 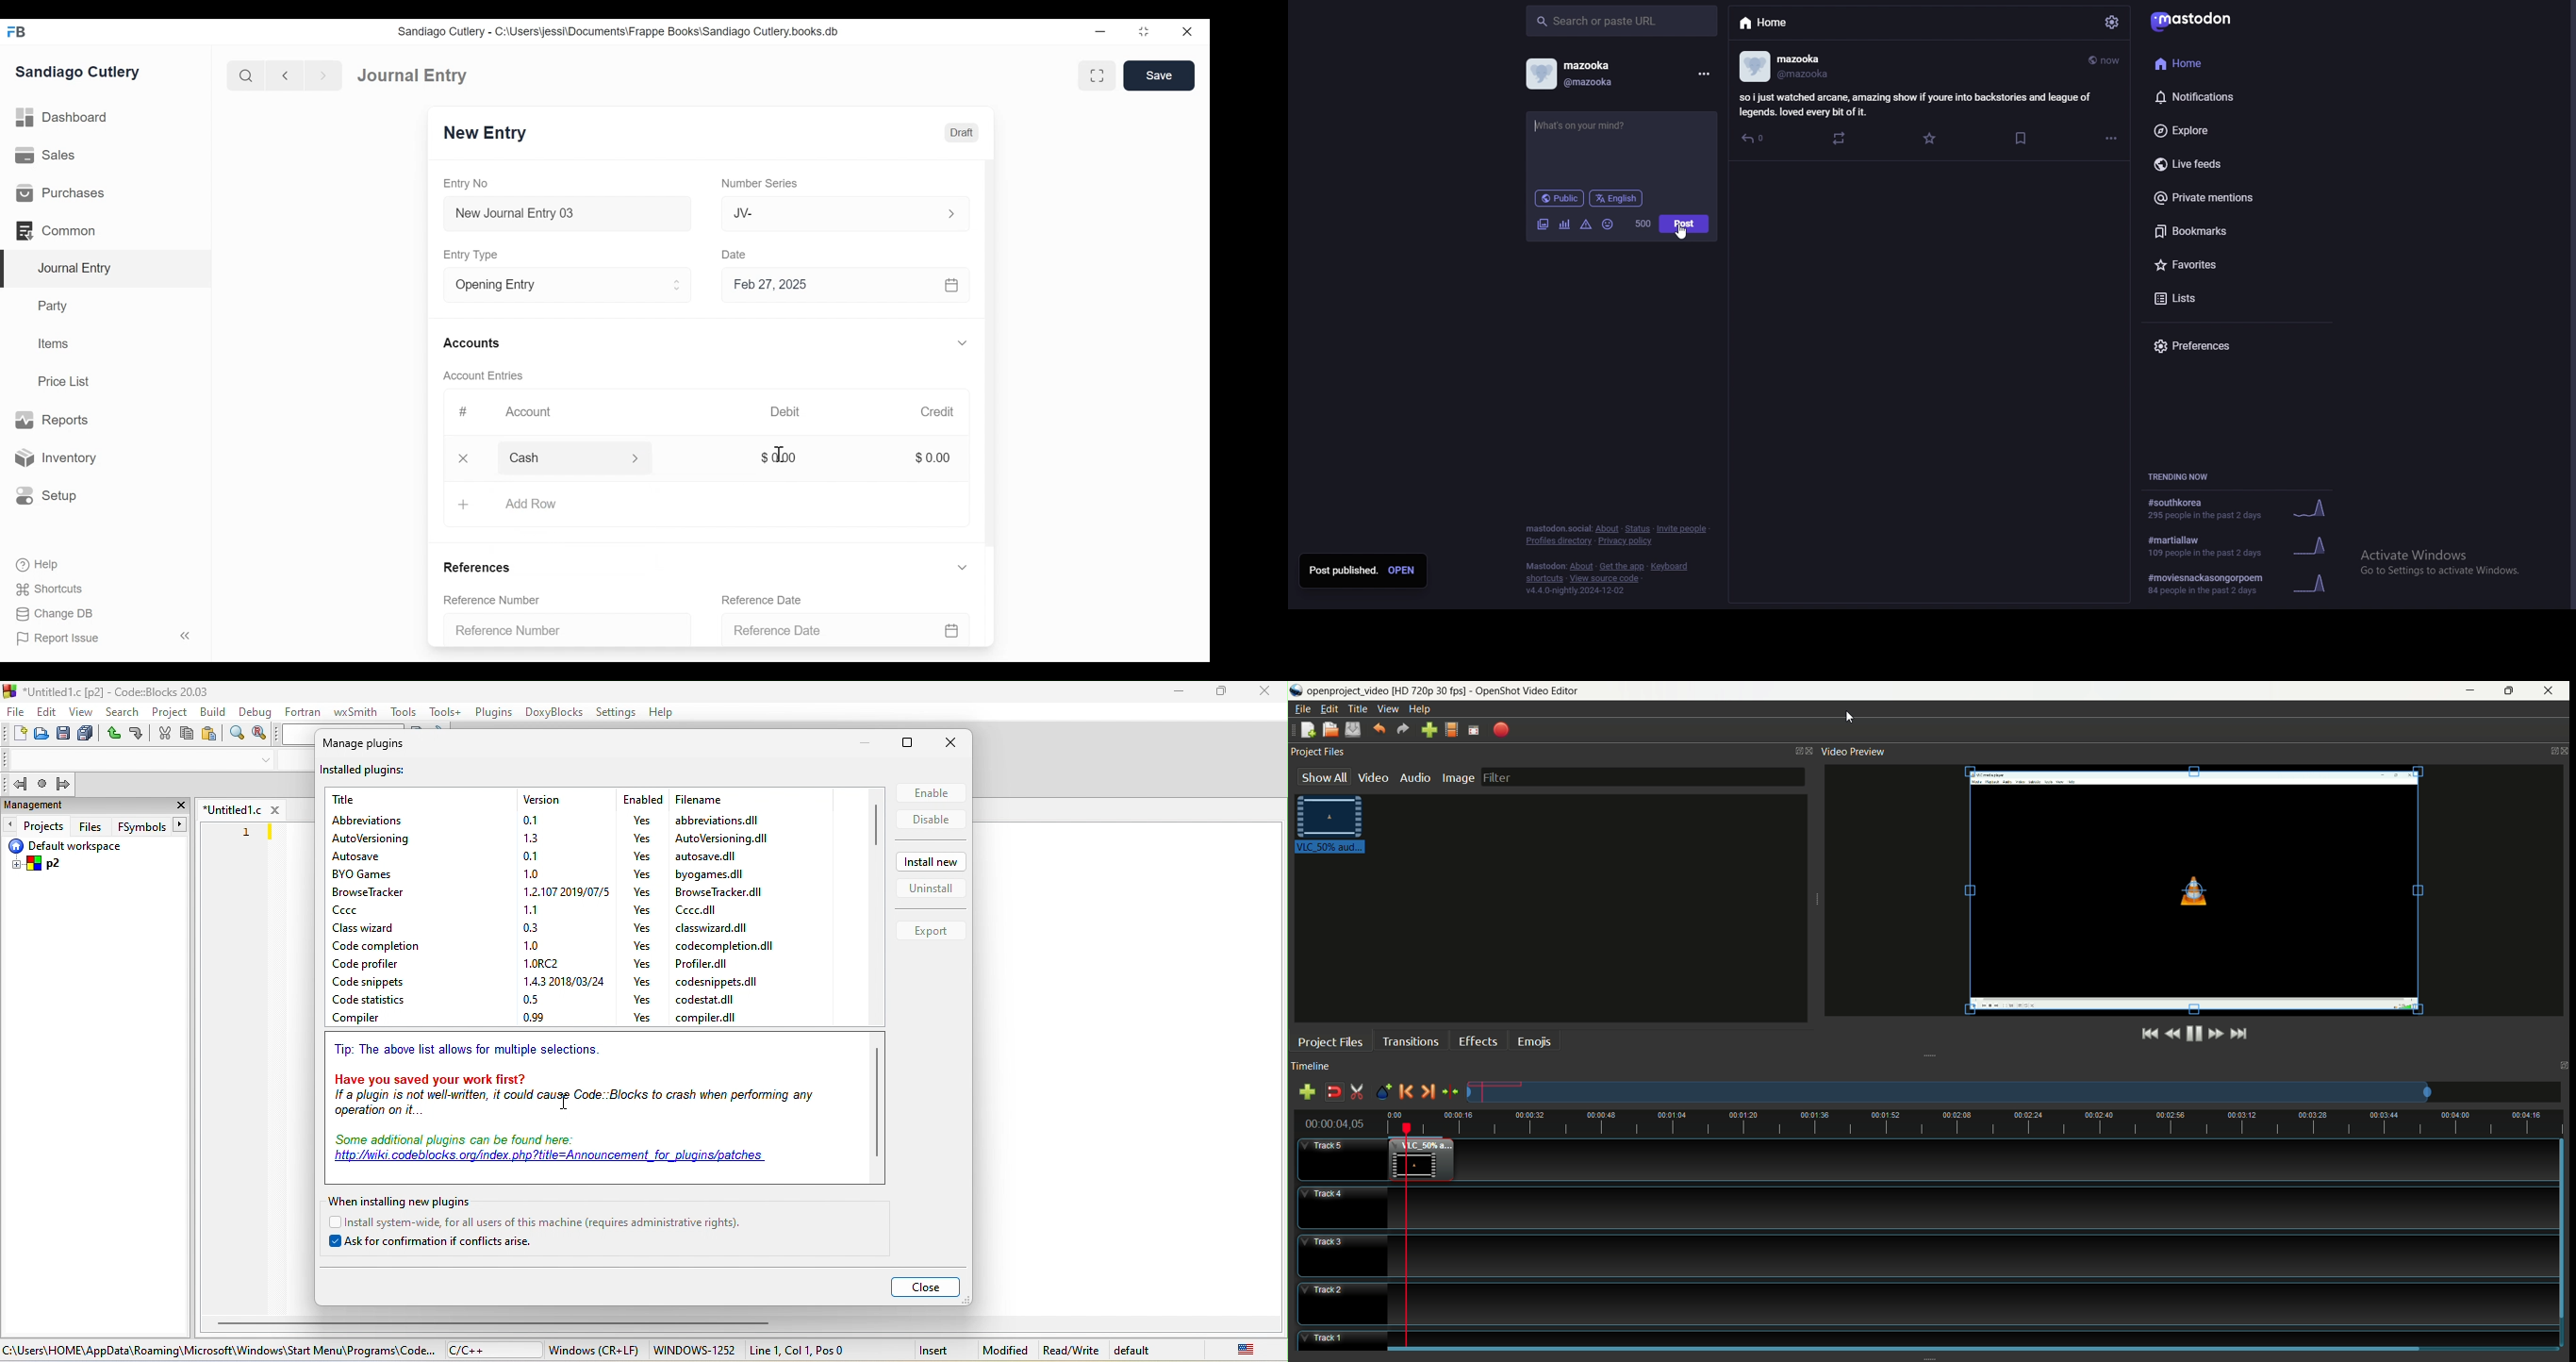 What do you see at coordinates (1179, 694) in the screenshot?
I see `minimize` at bounding box center [1179, 694].